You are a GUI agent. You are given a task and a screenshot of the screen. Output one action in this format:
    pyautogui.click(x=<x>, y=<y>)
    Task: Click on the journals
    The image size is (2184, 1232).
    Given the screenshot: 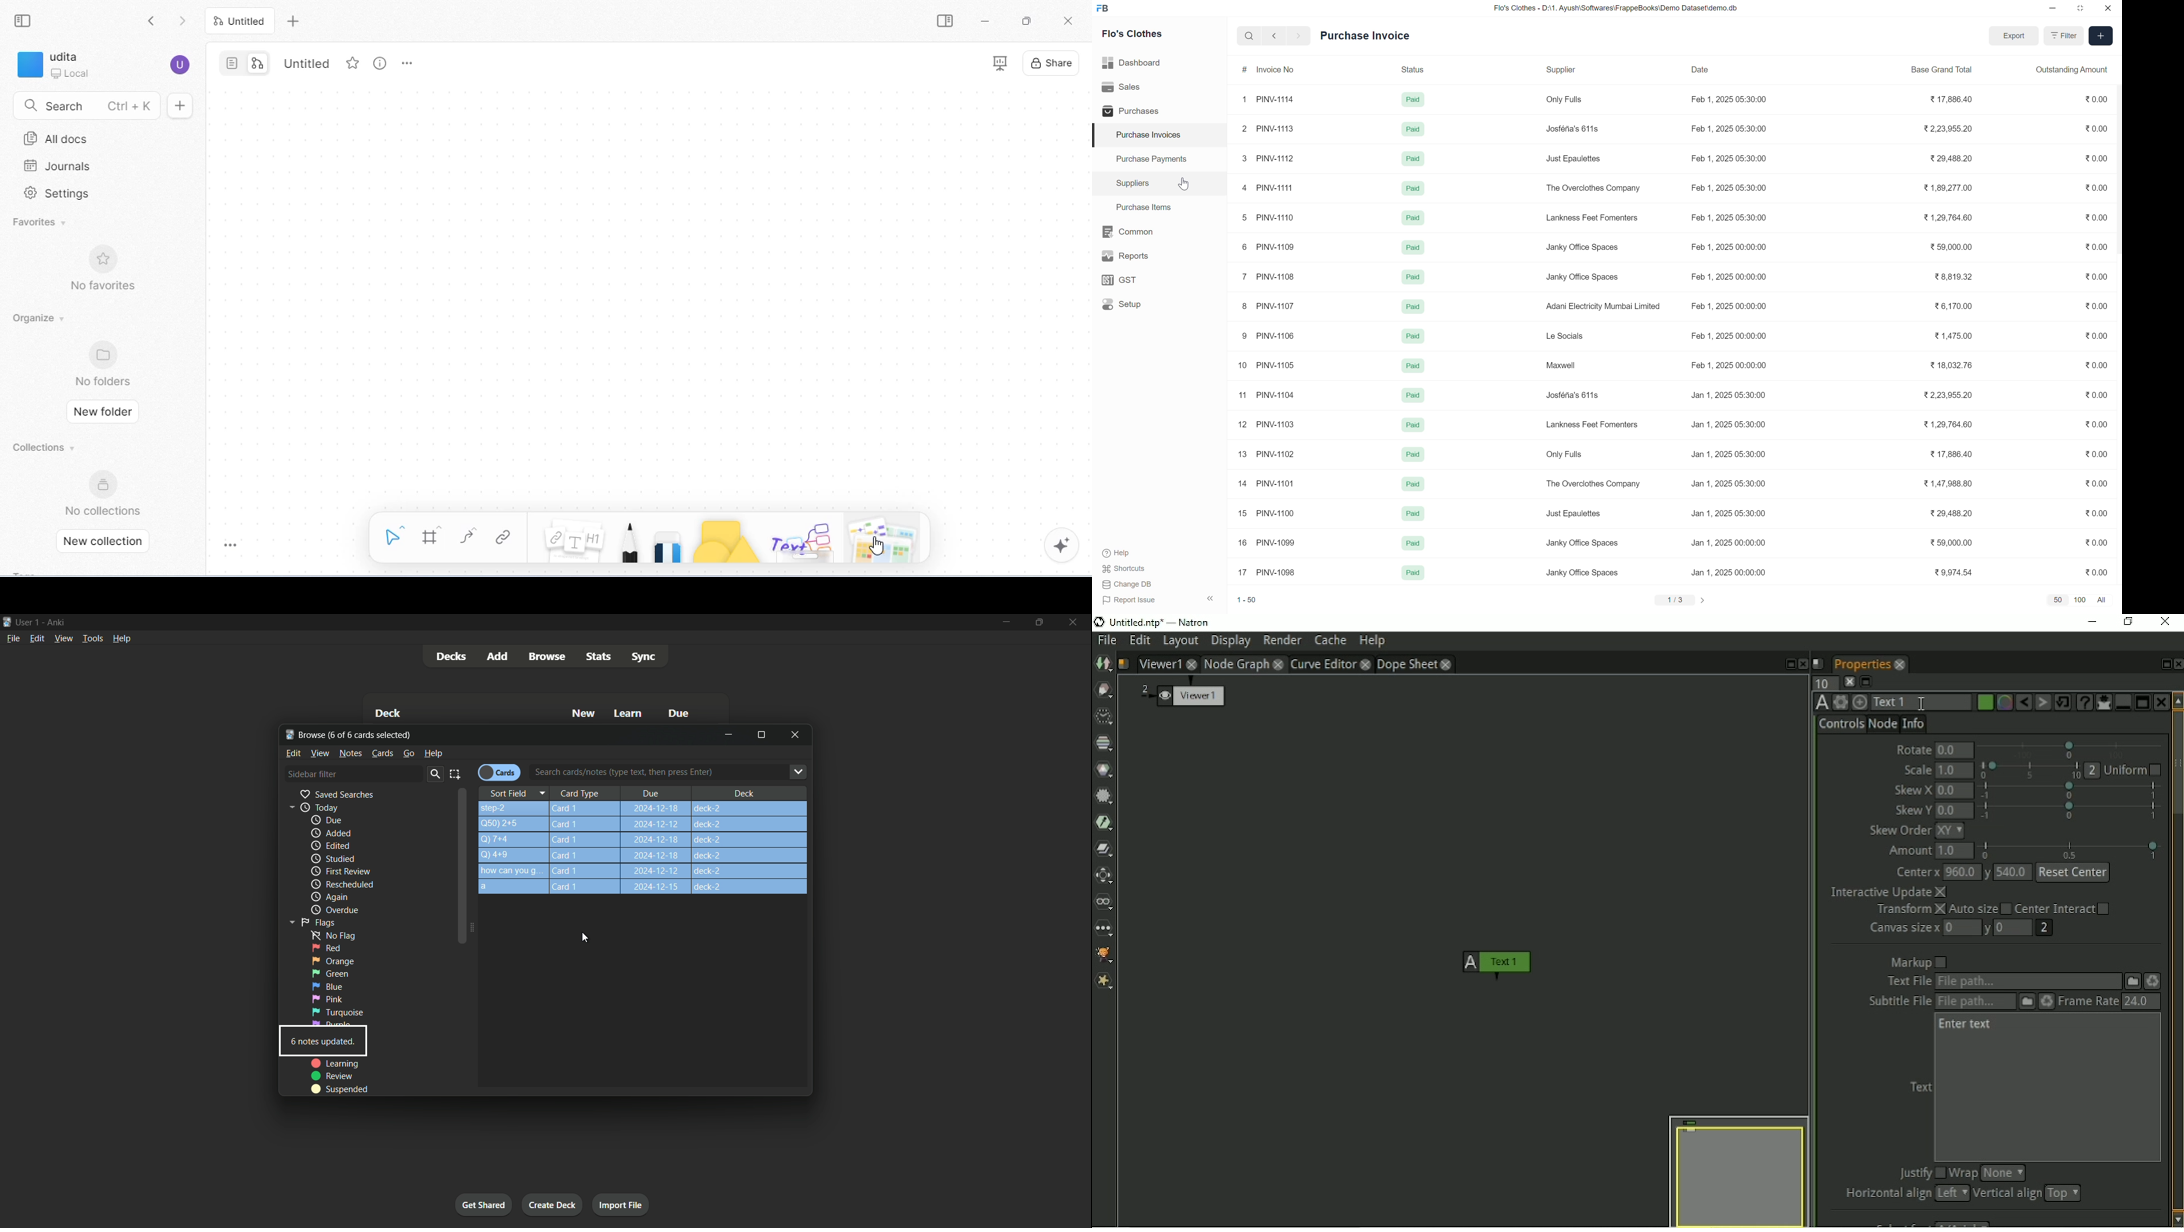 What is the action you would take?
    pyautogui.click(x=57, y=166)
    